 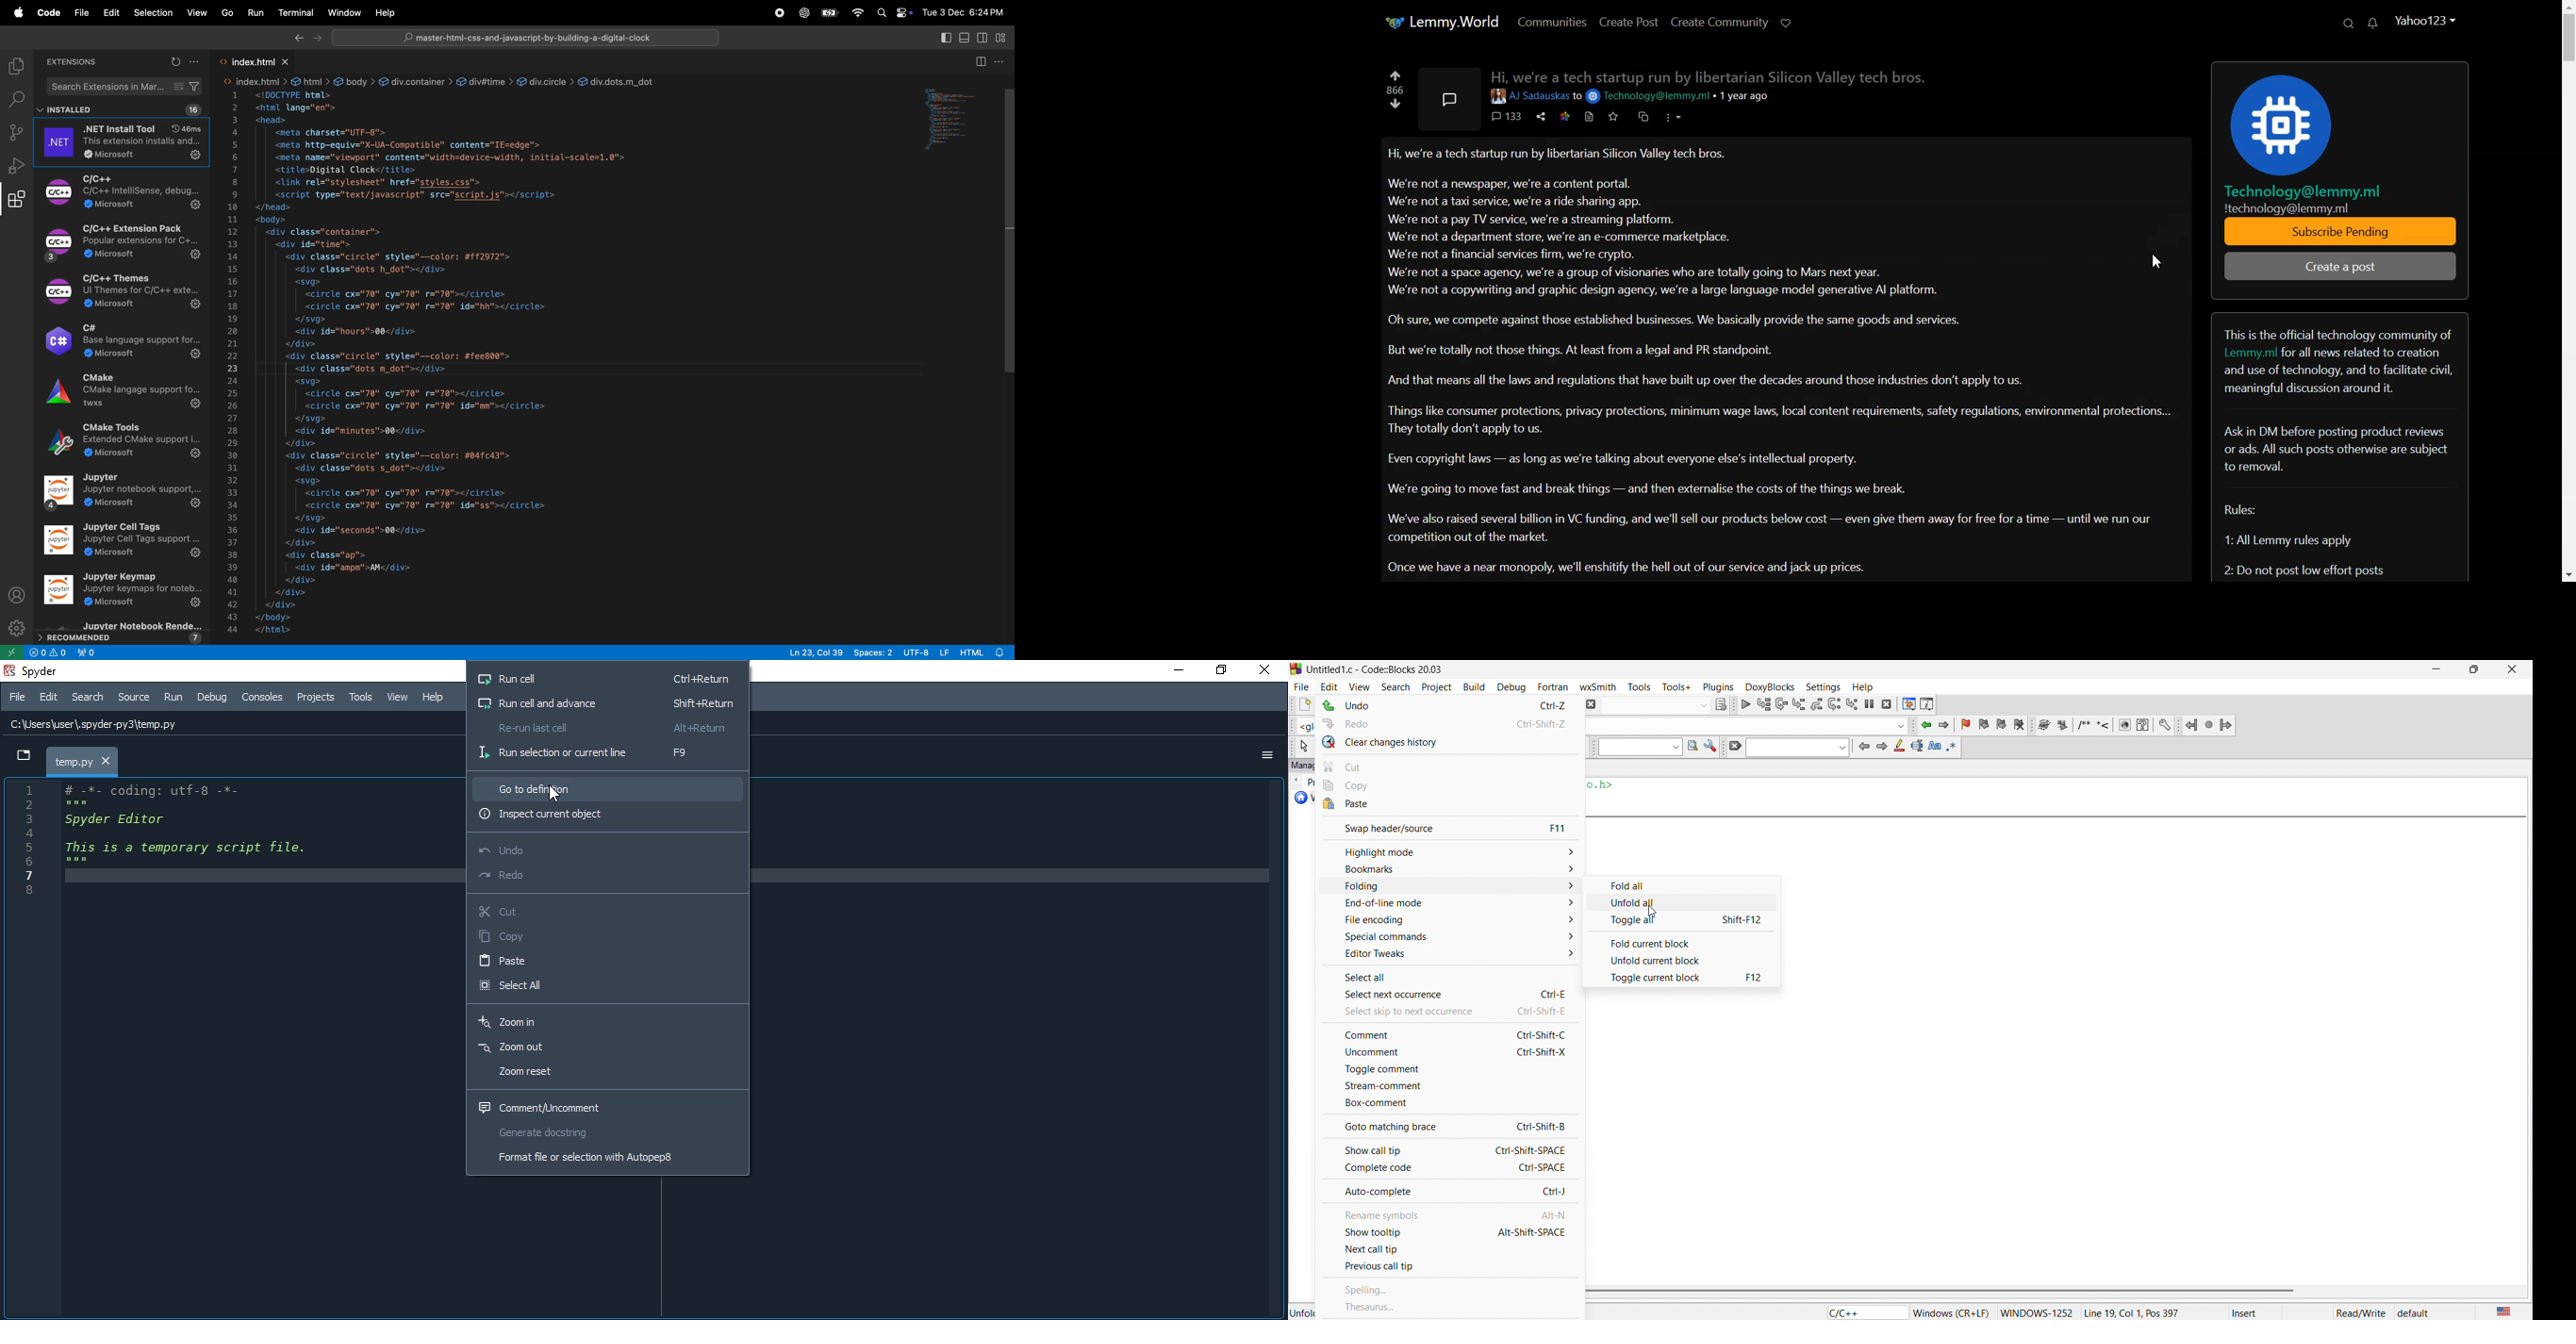 What do you see at coordinates (1447, 851) in the screenshot?
I see `highlight mode` at bounding box center [1447, 851].